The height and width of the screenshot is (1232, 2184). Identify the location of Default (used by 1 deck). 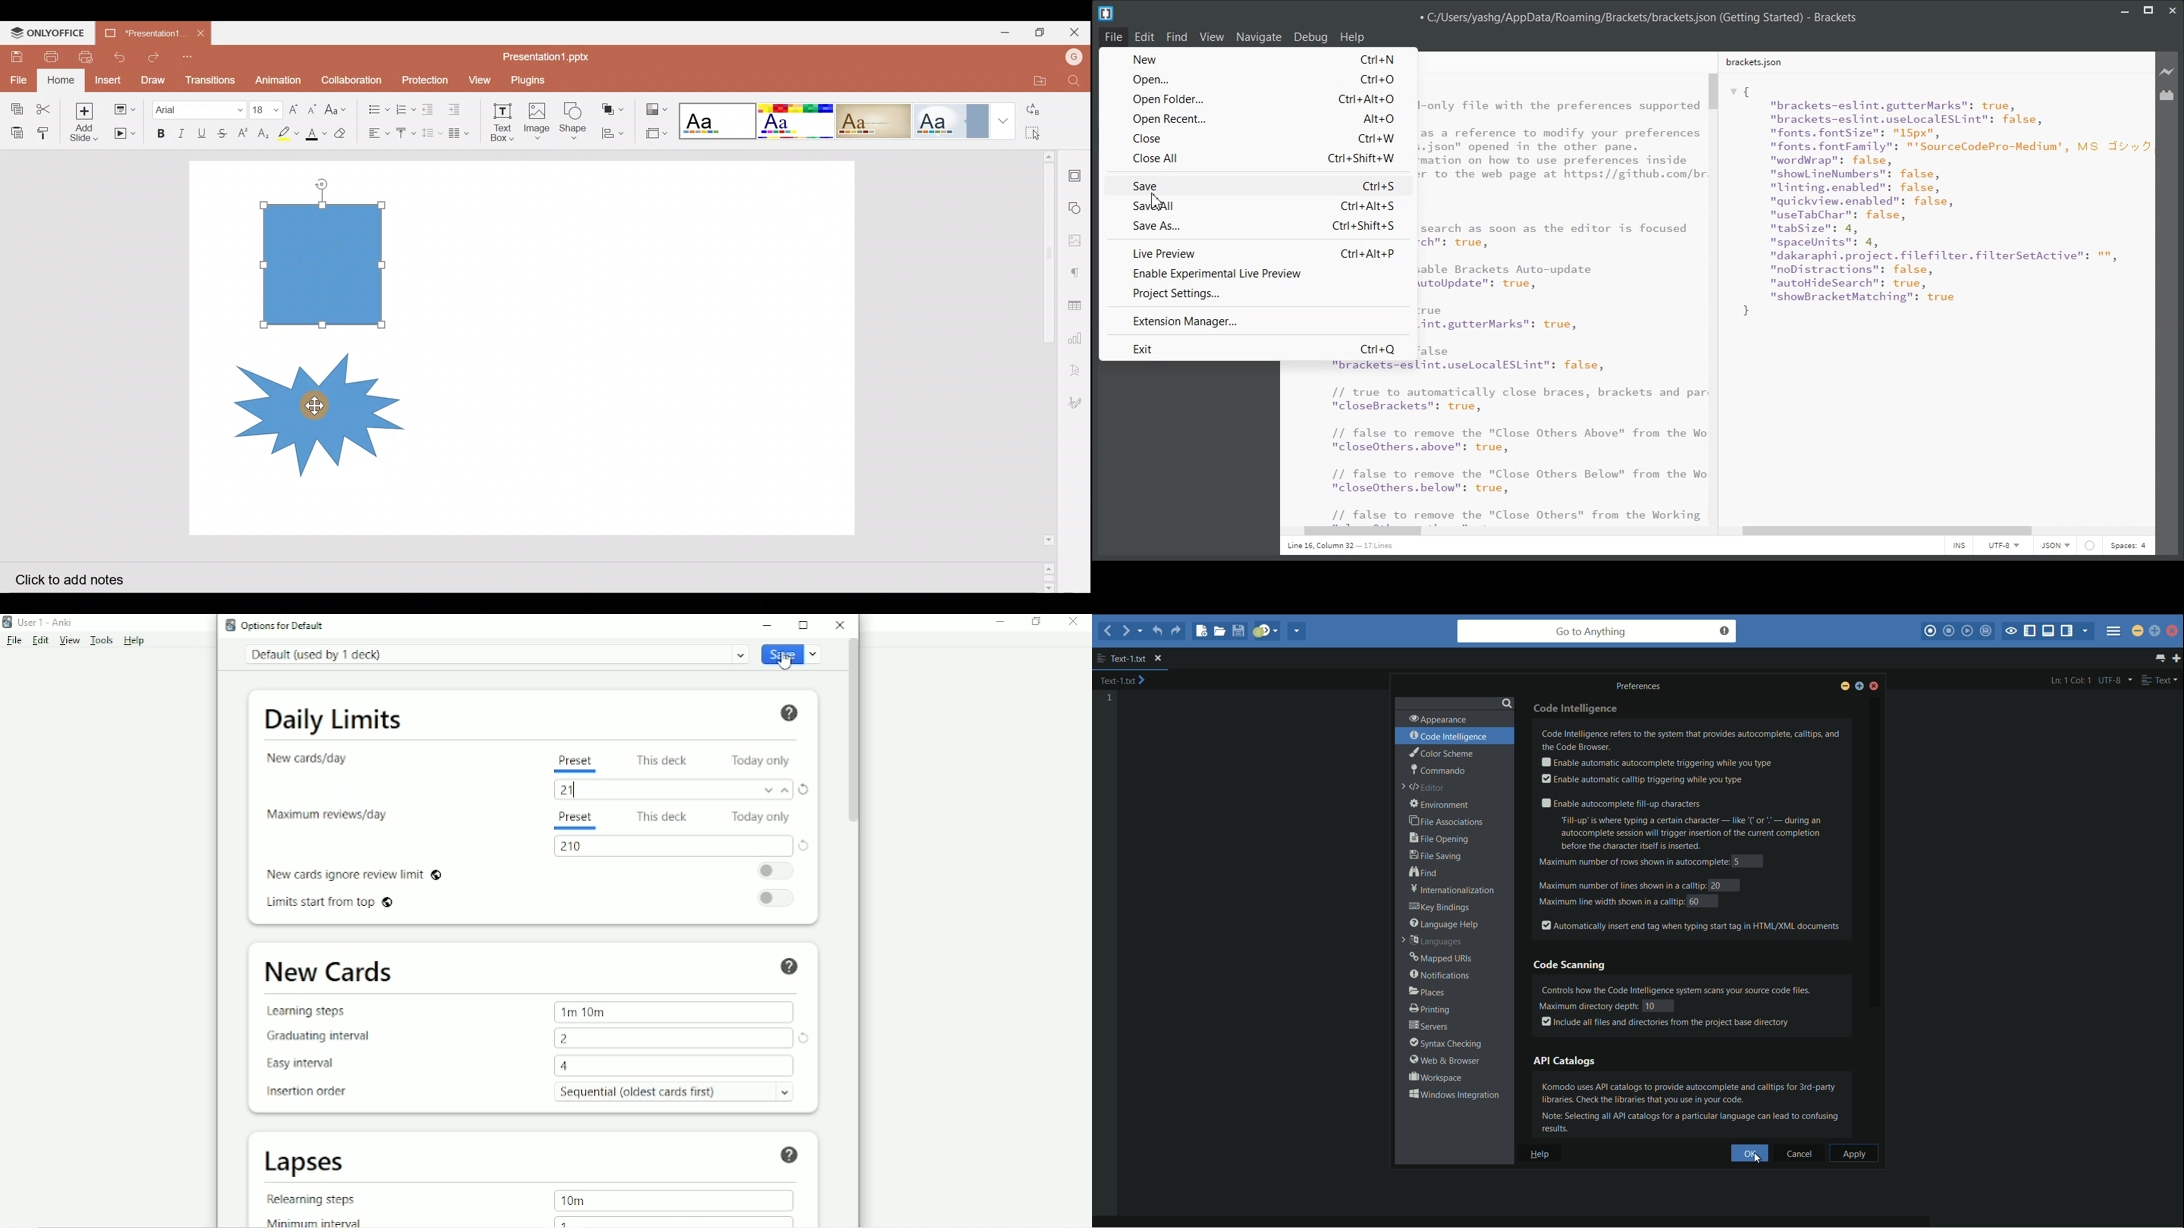
(495, 654).